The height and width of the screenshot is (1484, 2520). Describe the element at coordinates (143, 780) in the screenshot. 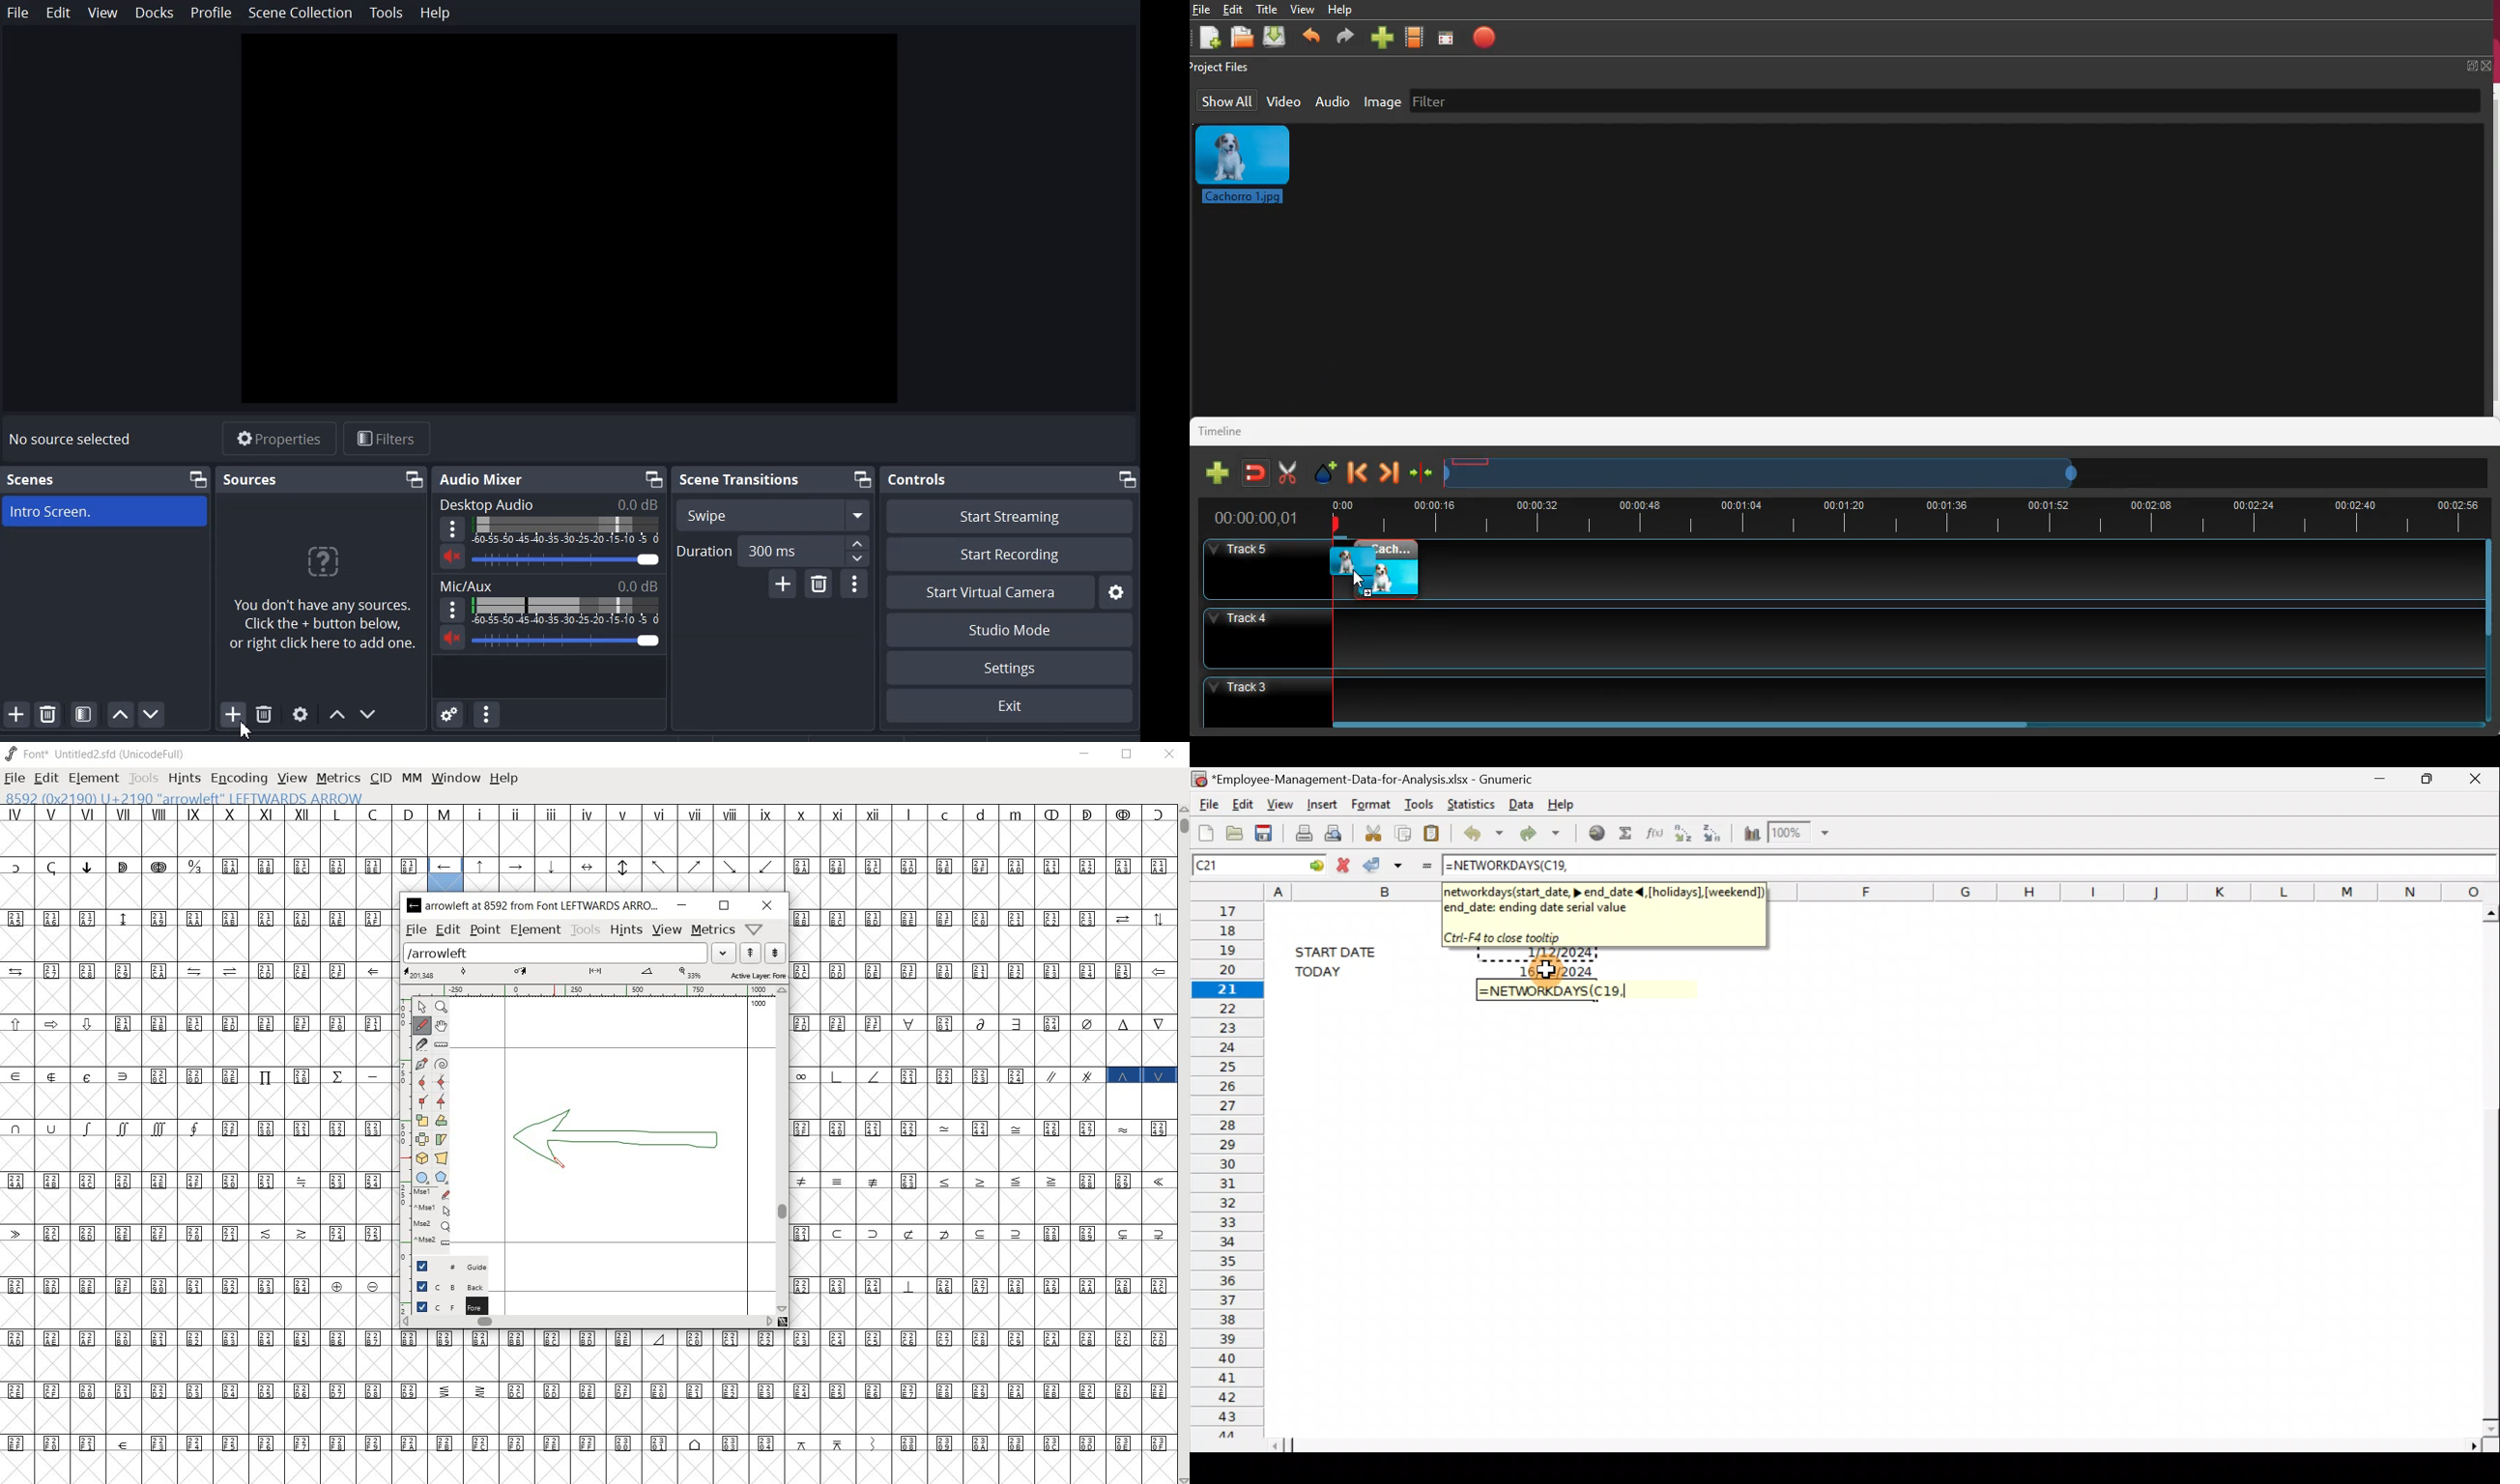

I see `tools` at that location.